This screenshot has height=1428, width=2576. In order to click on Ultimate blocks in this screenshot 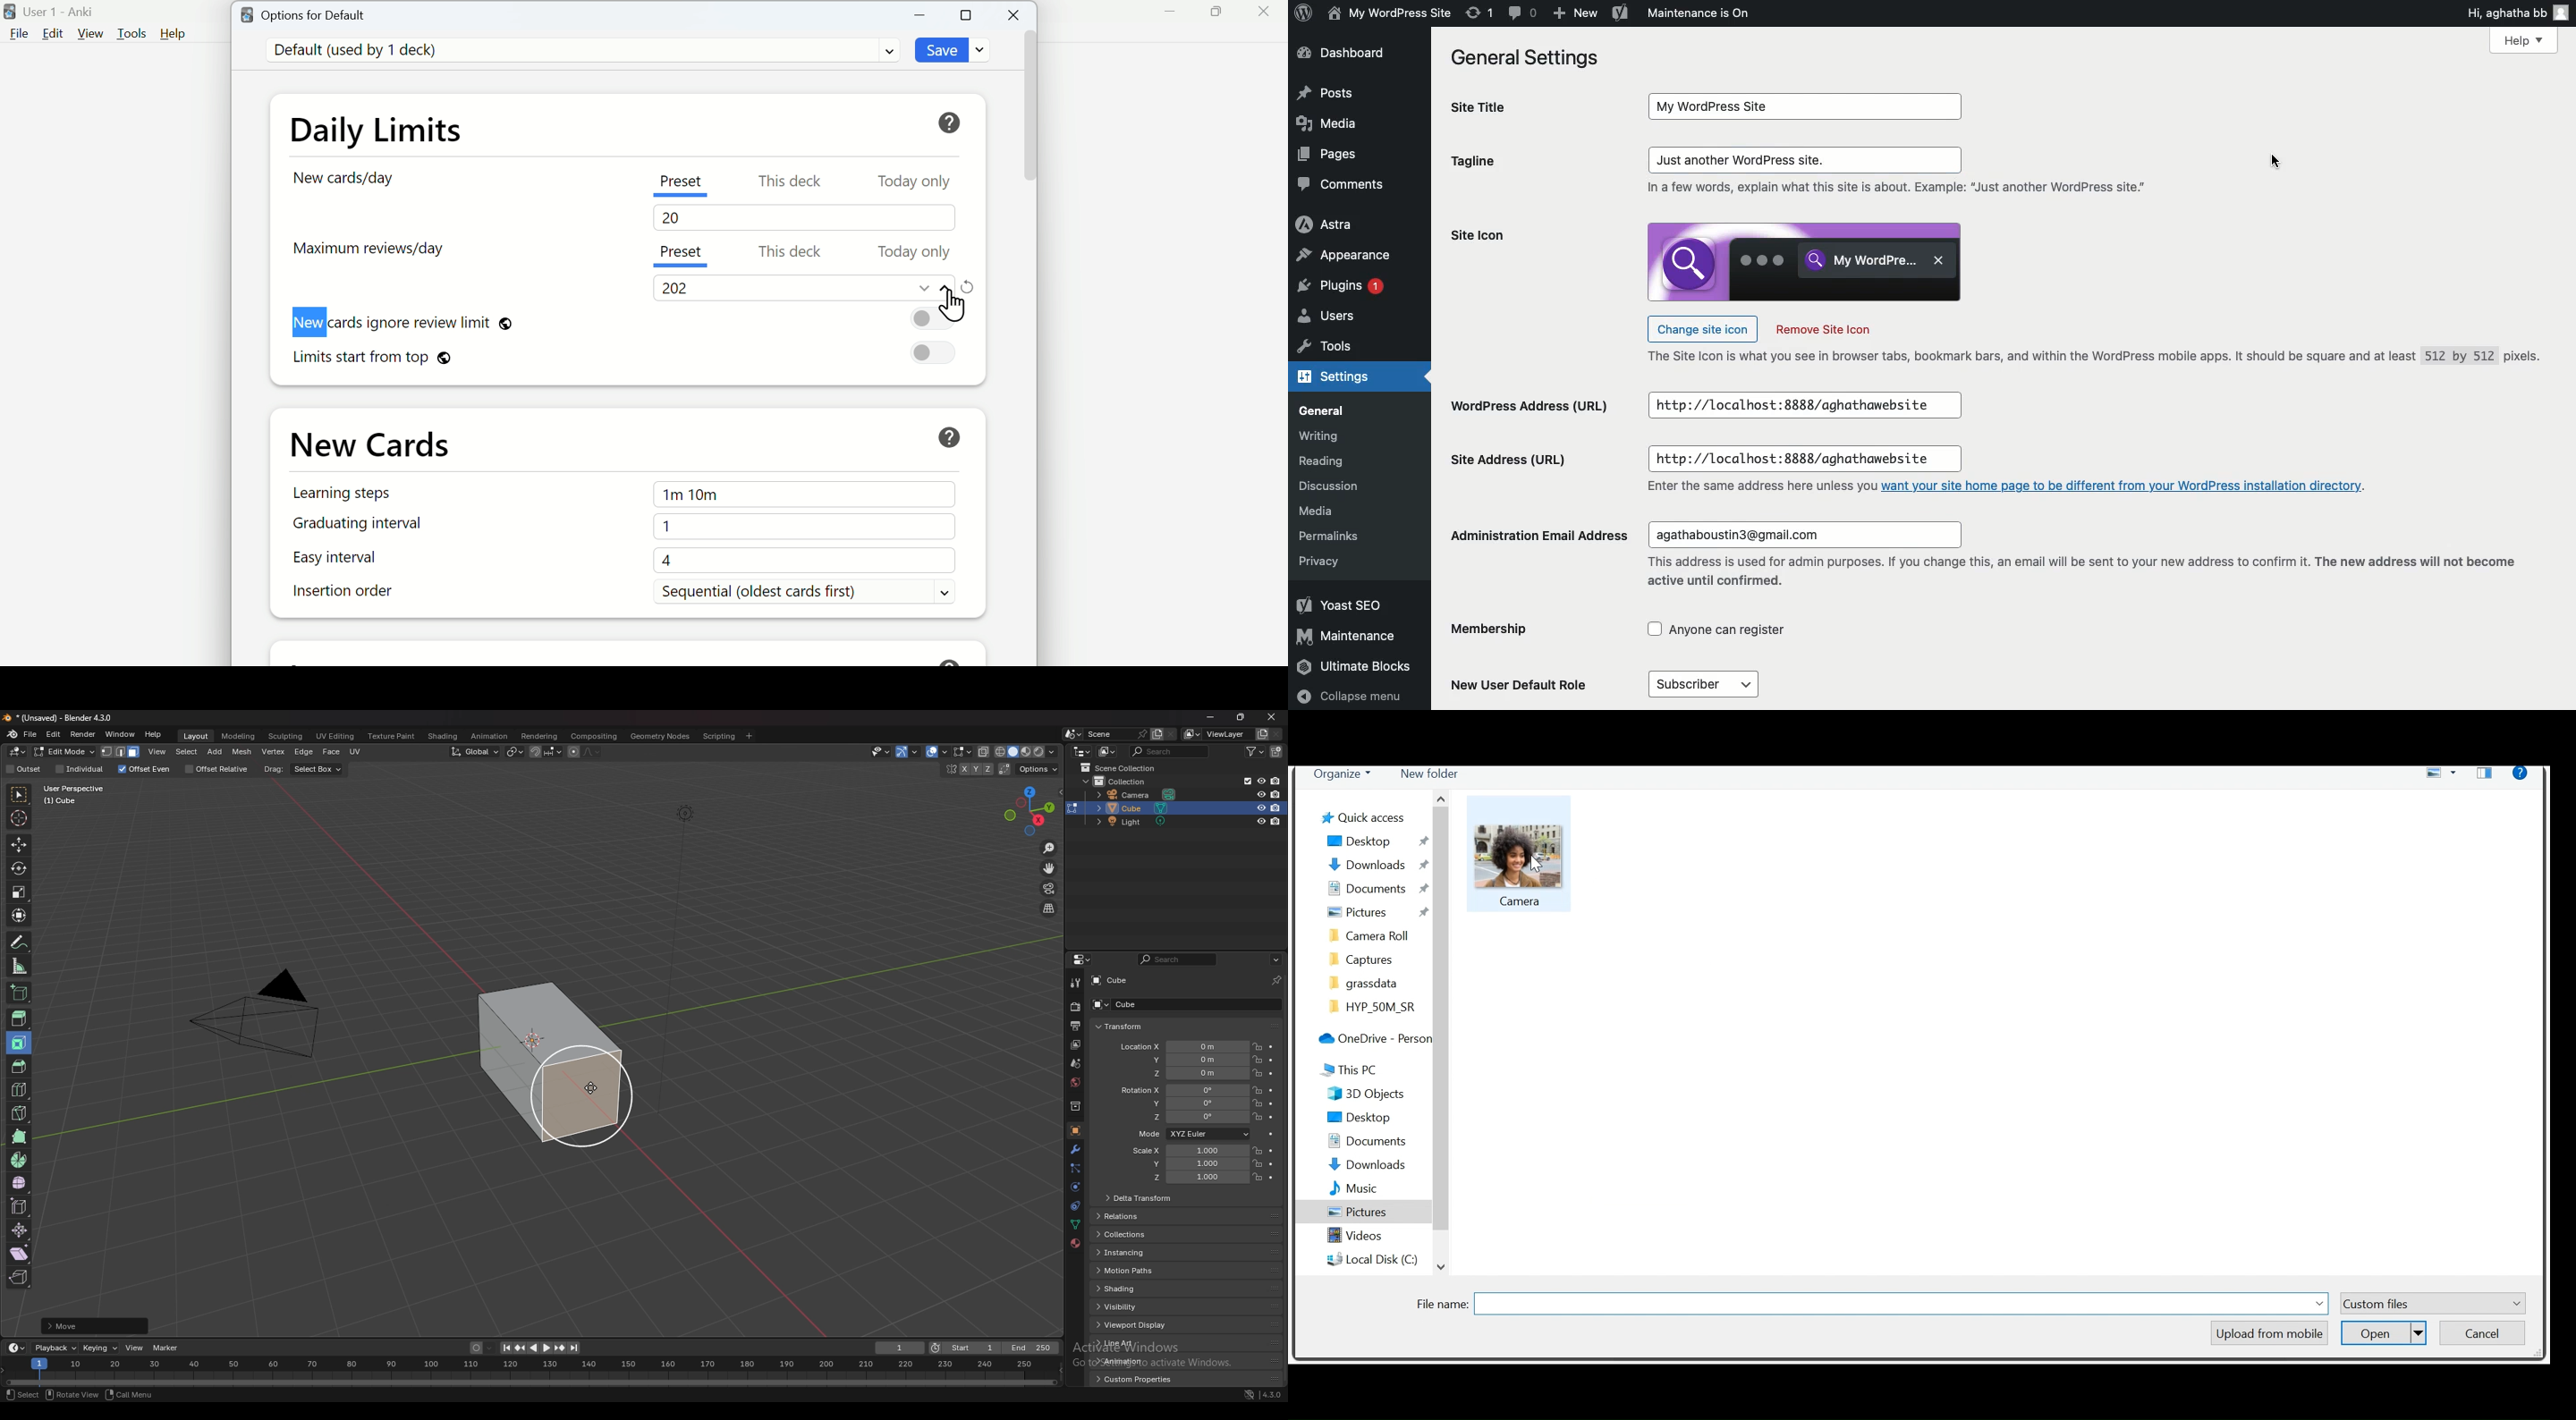, I will do `click(1356, 668)`.